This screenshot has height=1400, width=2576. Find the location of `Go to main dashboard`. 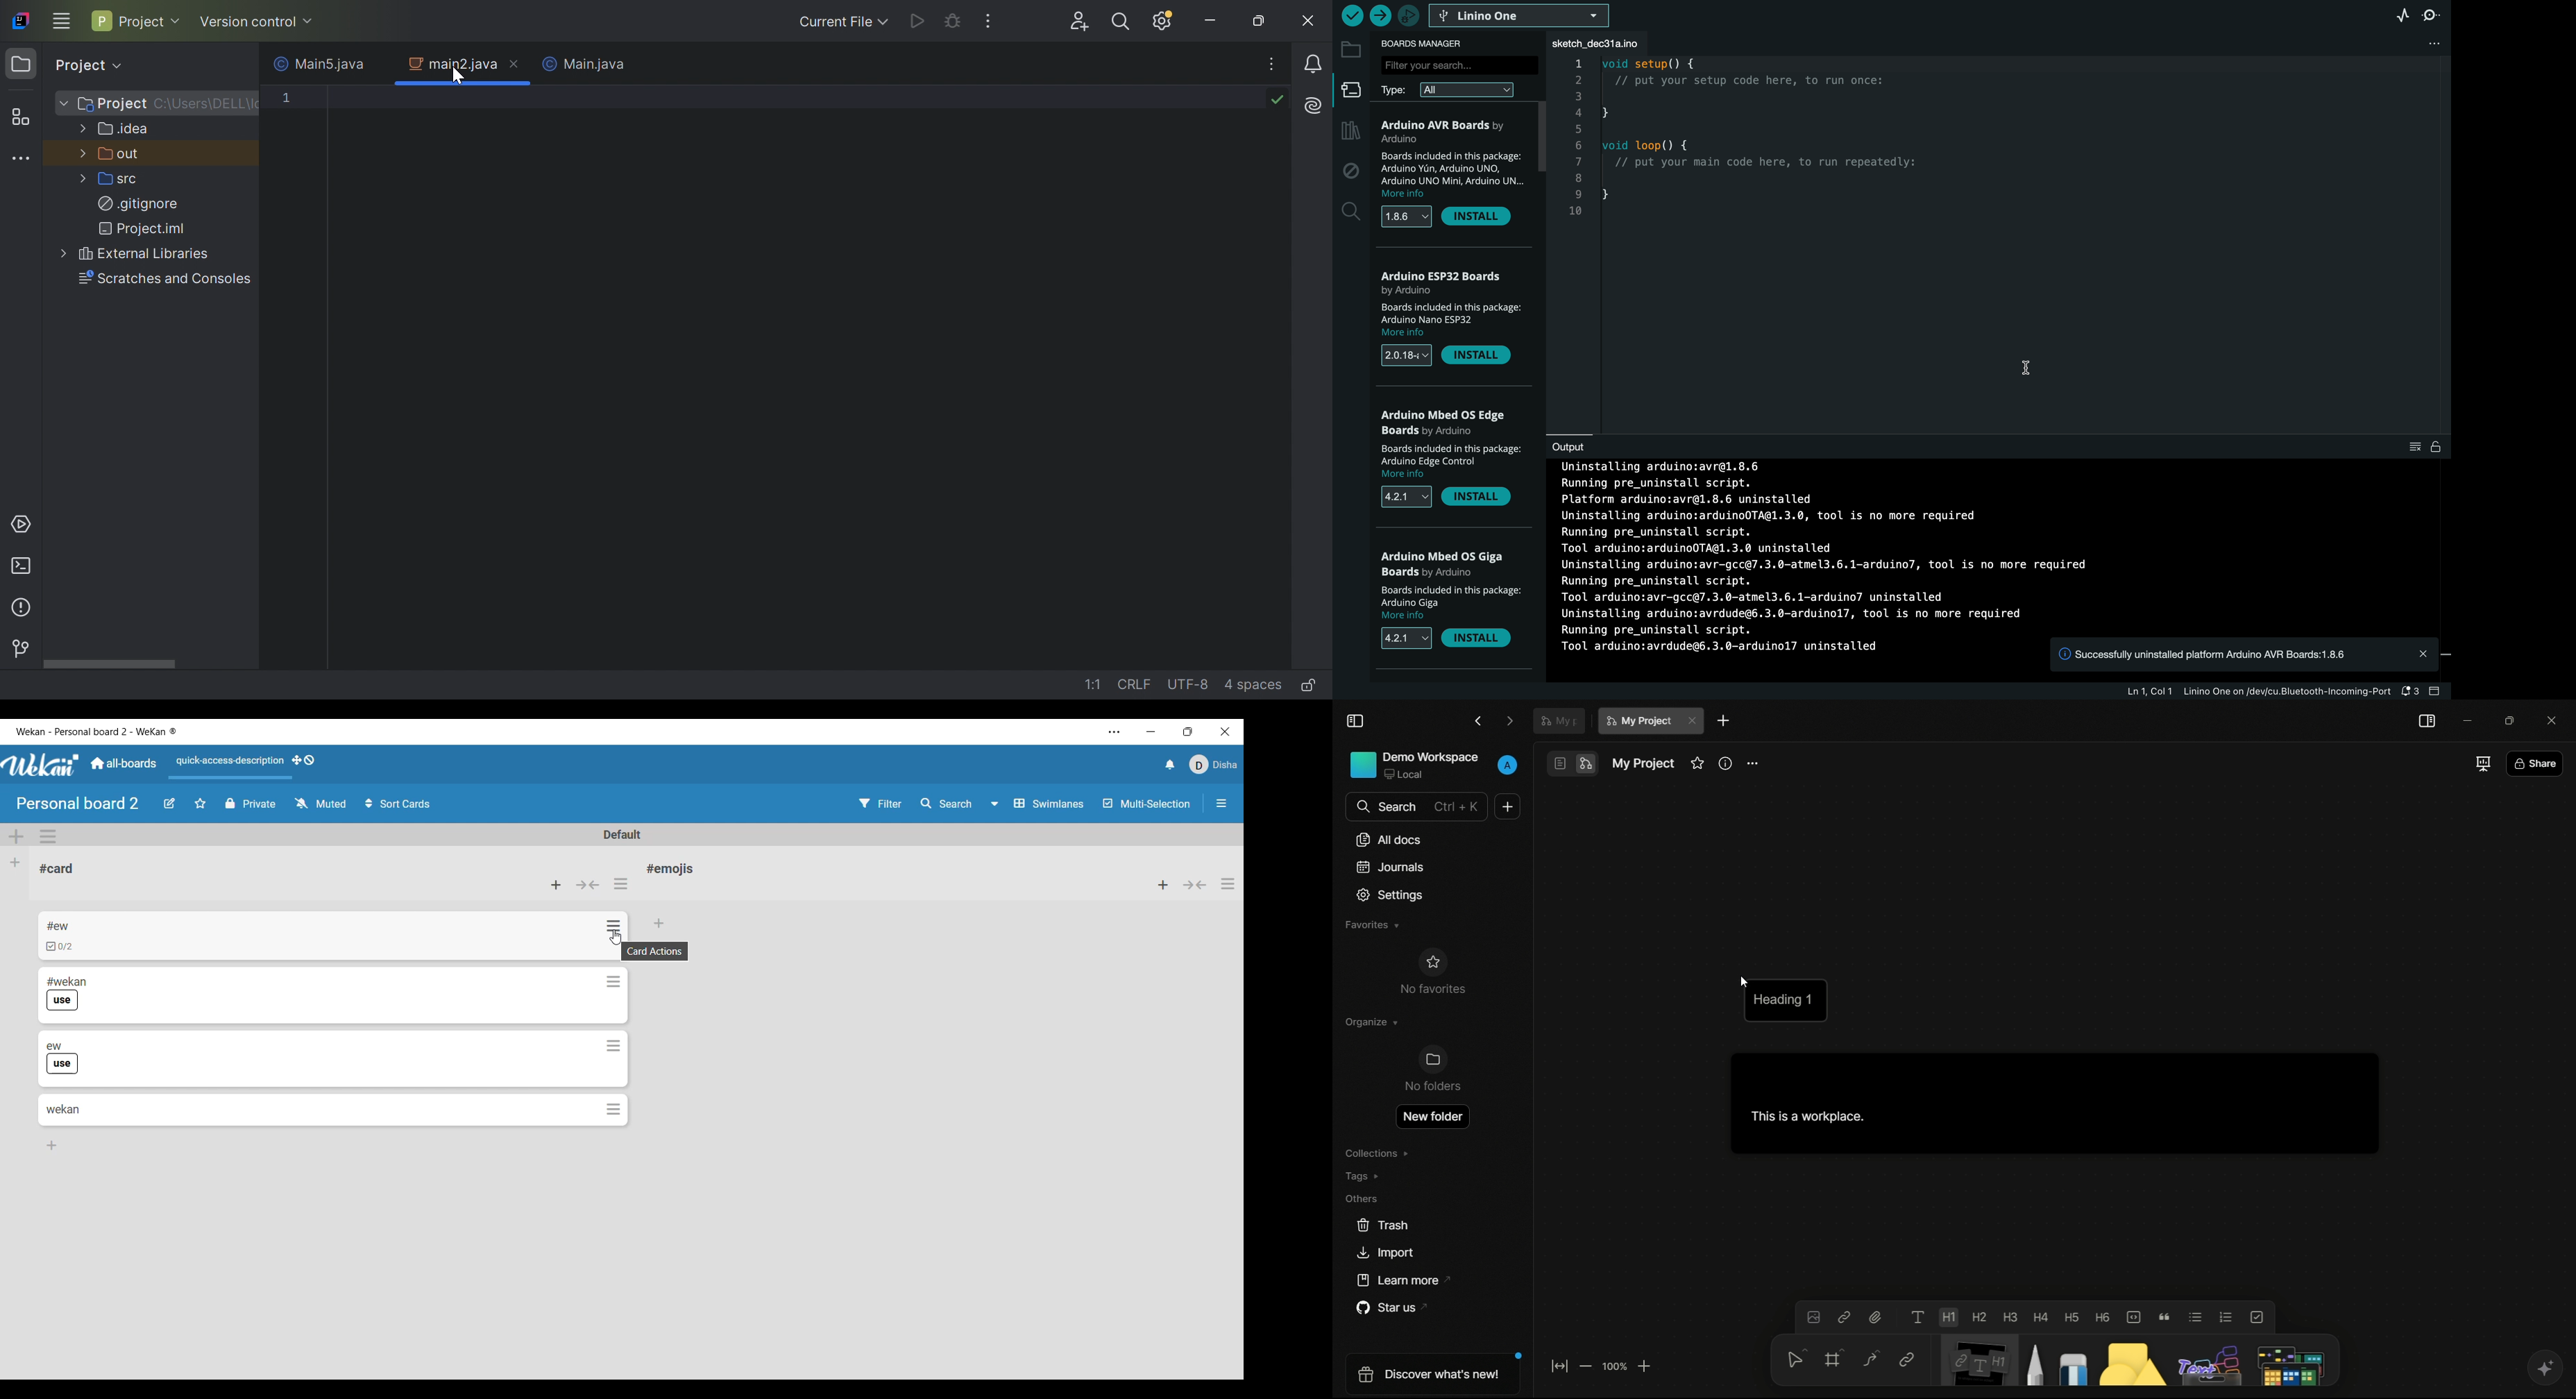

Go to main dashboard is located at coordinates (122, 764).